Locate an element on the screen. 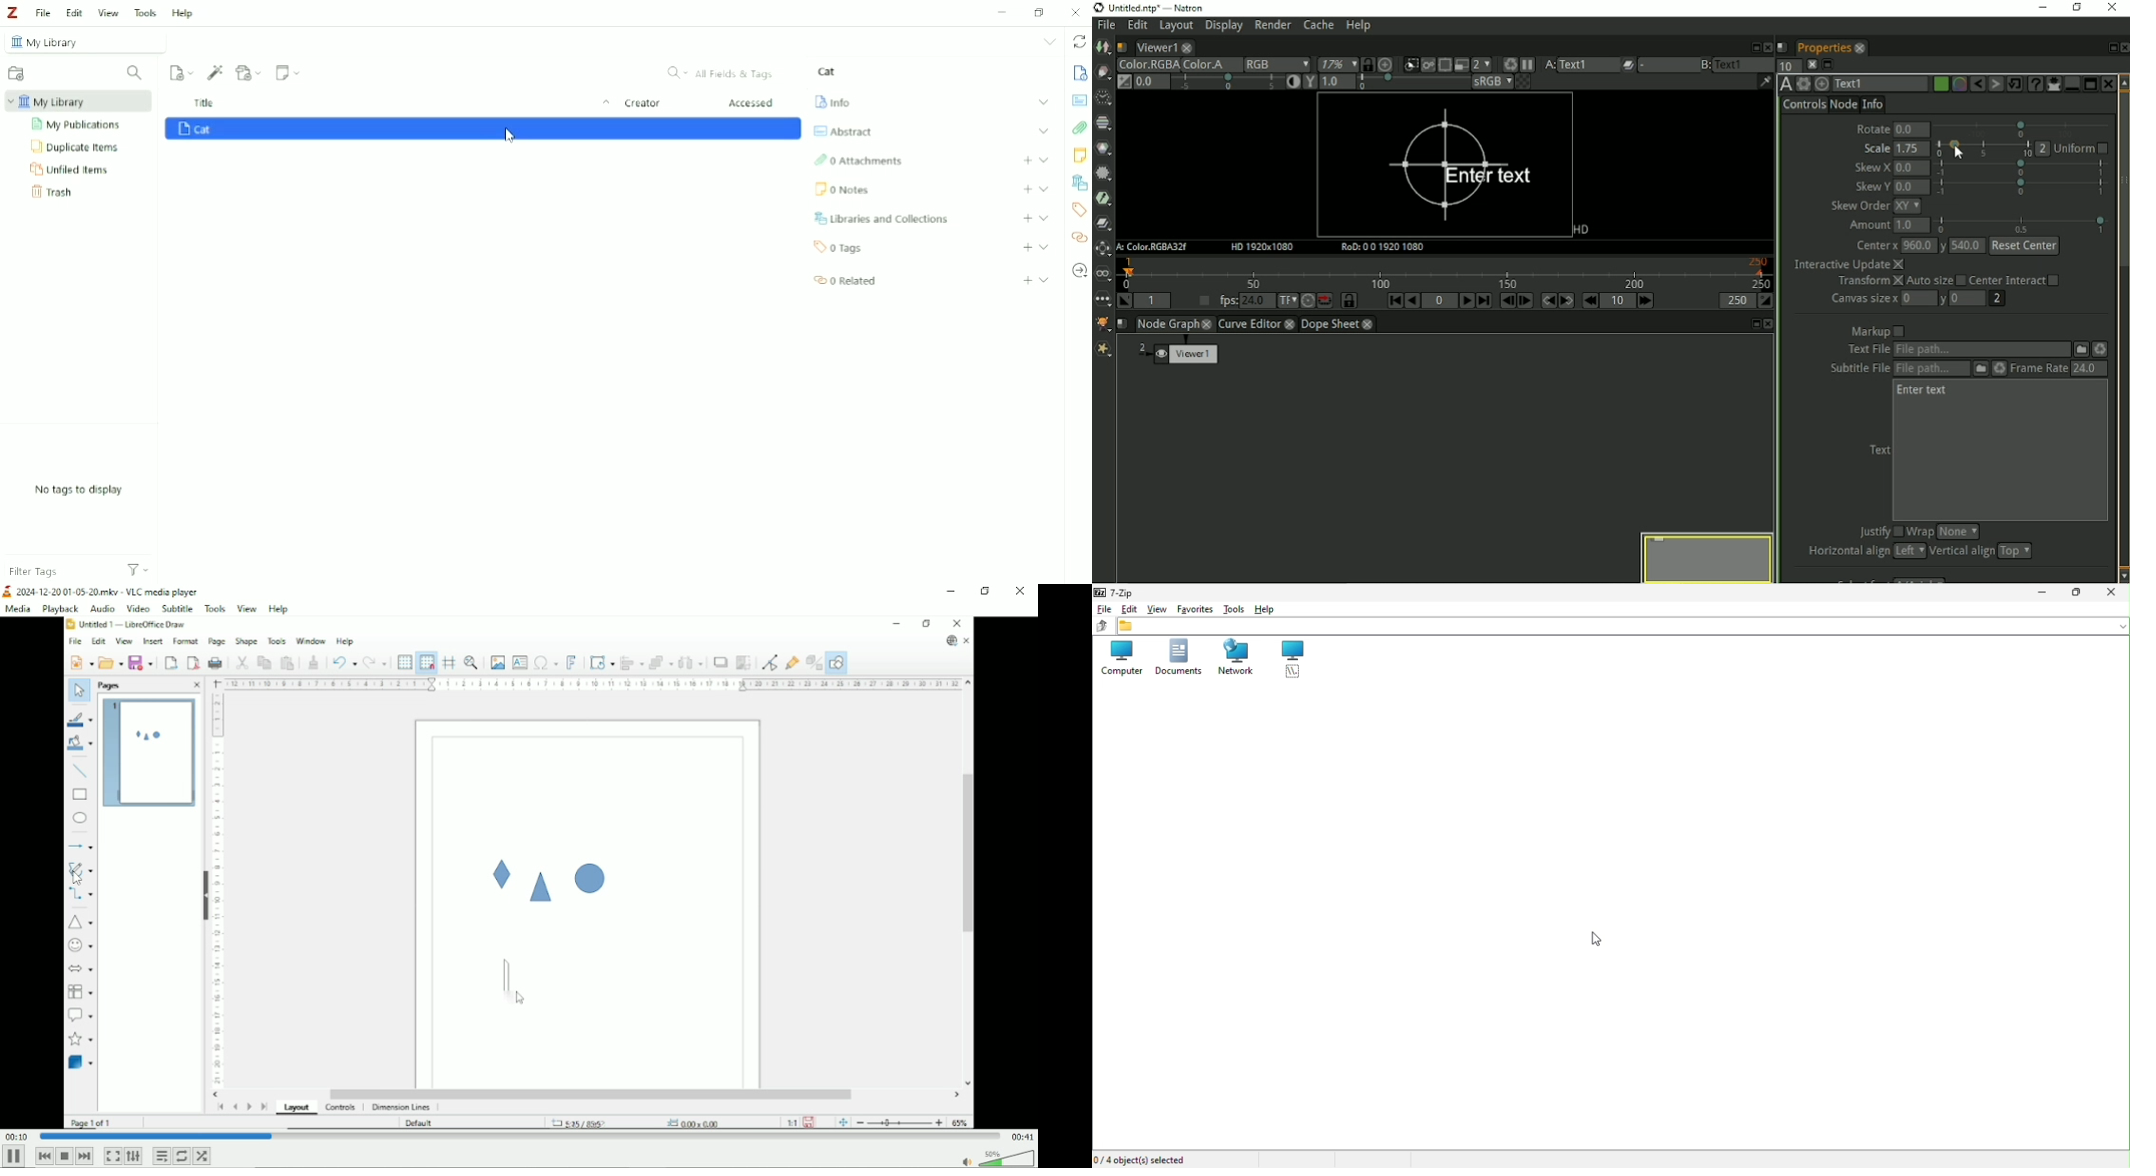  Expand section is located at coordinates (1044, 159).